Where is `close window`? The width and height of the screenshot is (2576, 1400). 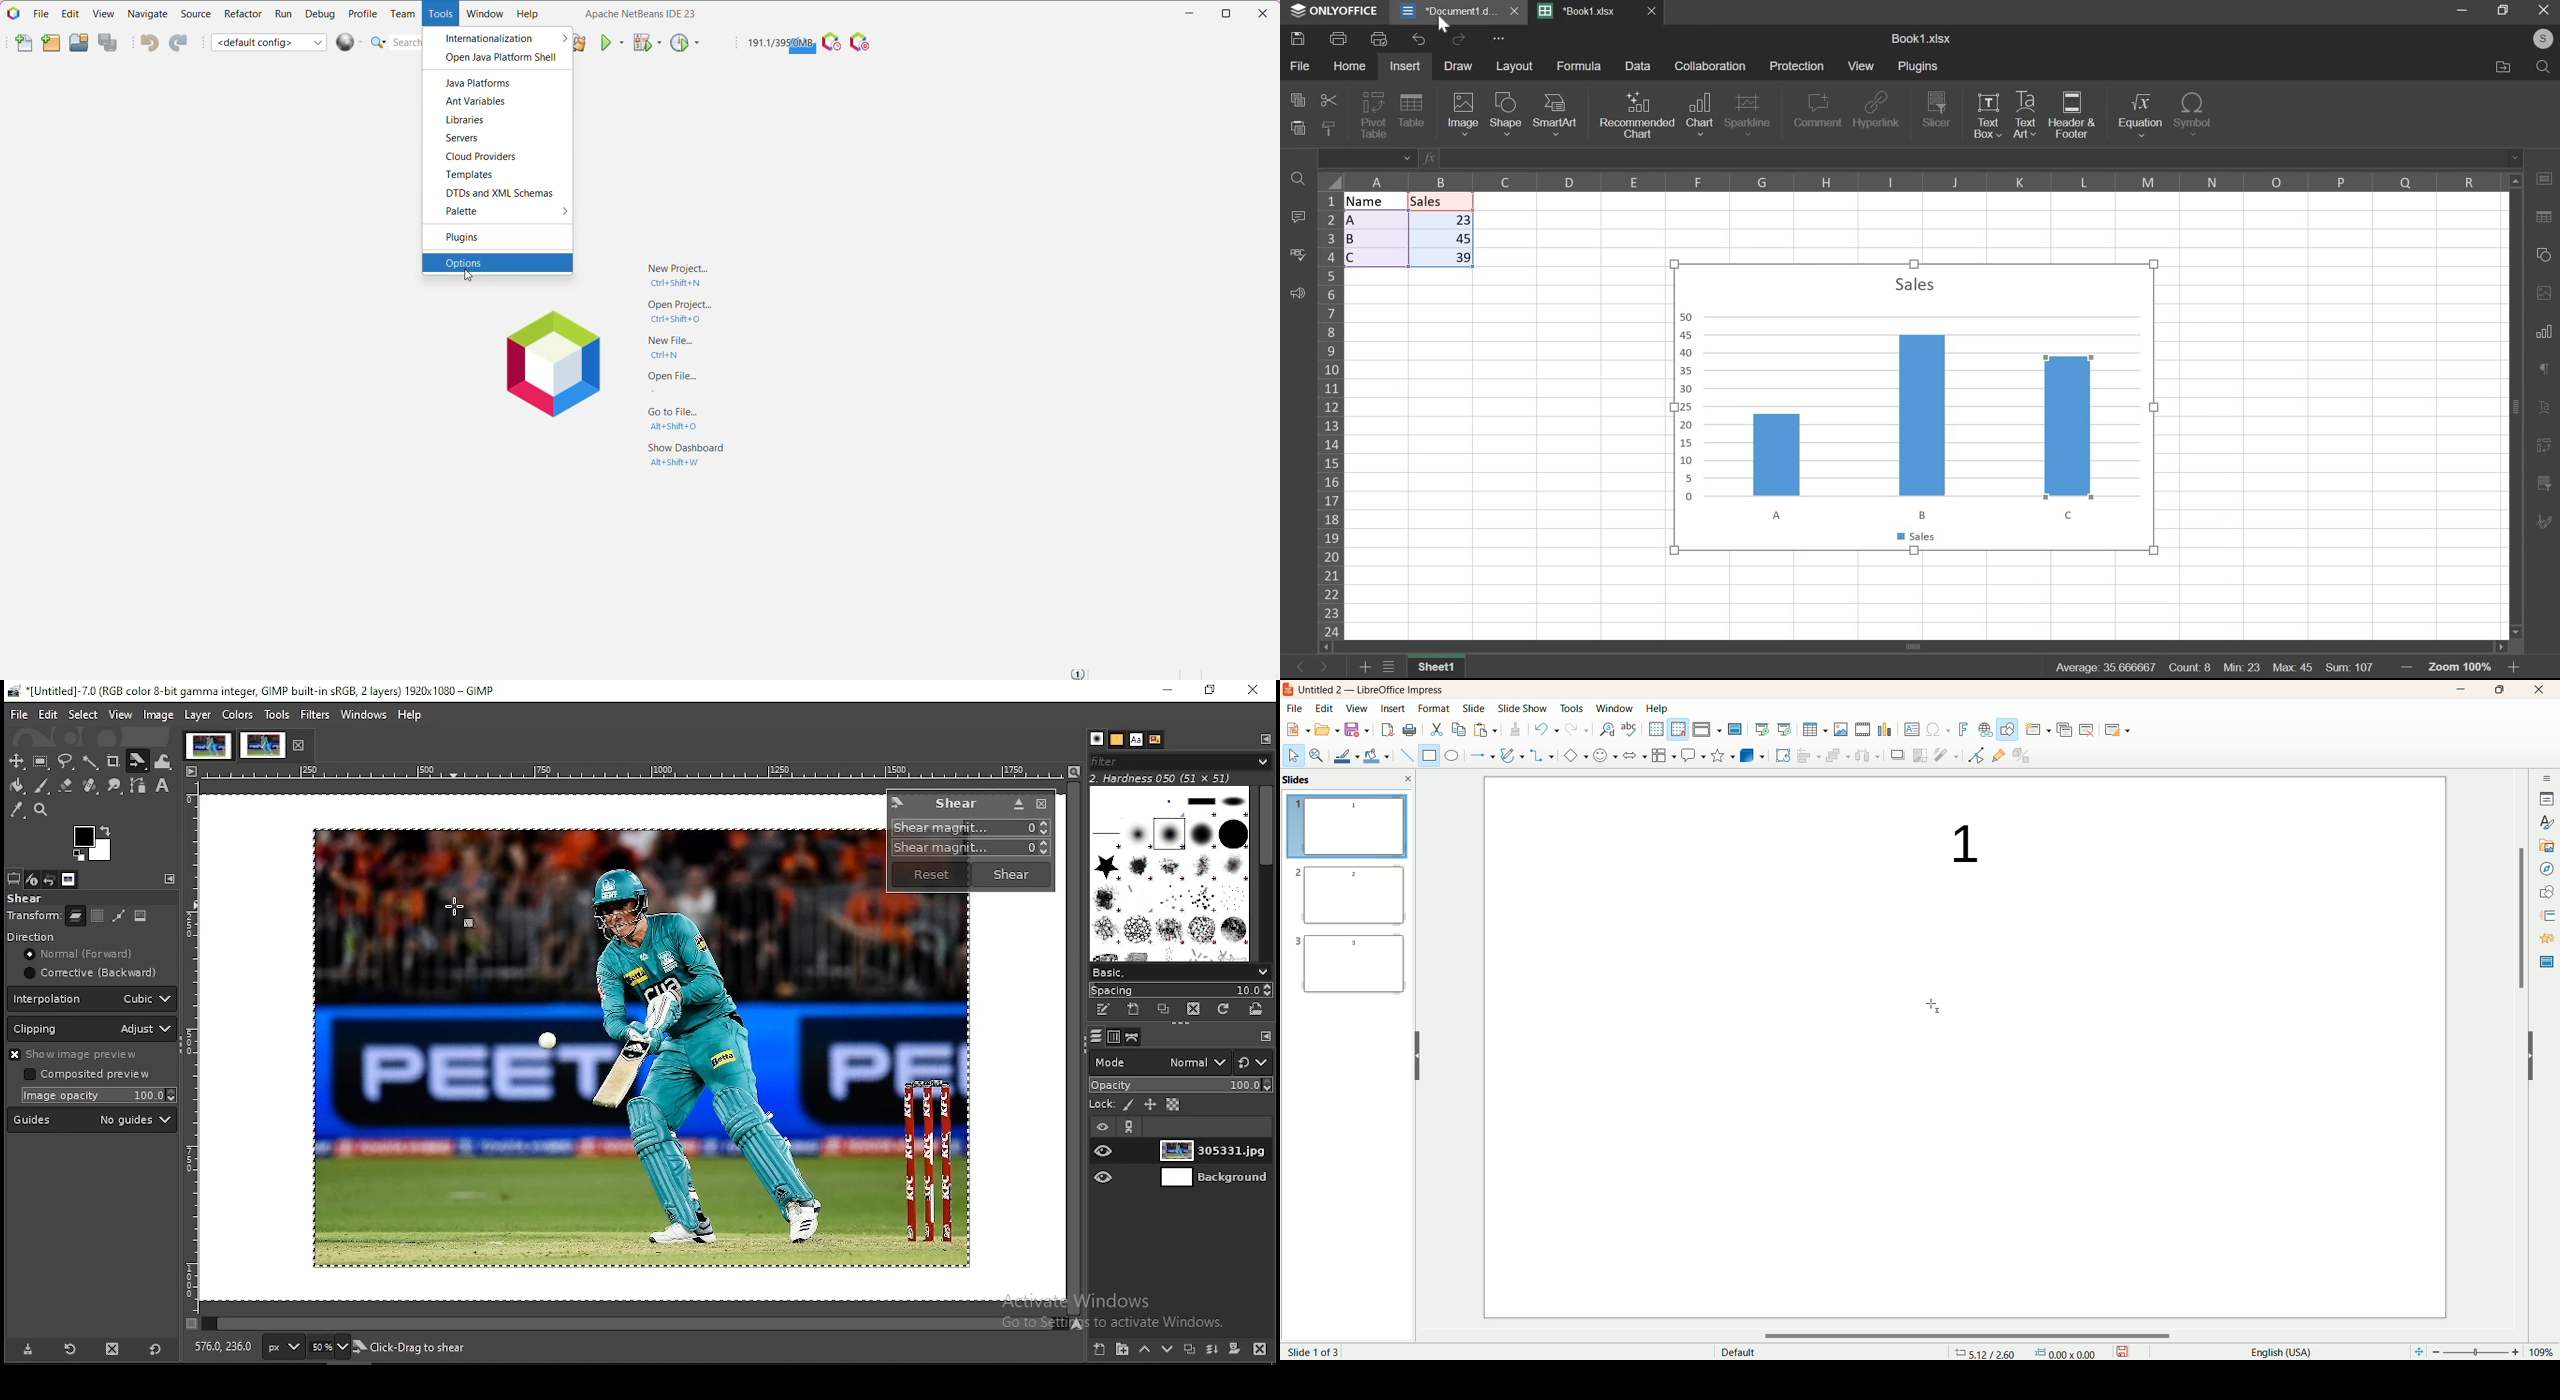
close window is located at coordinates (1249, 691).